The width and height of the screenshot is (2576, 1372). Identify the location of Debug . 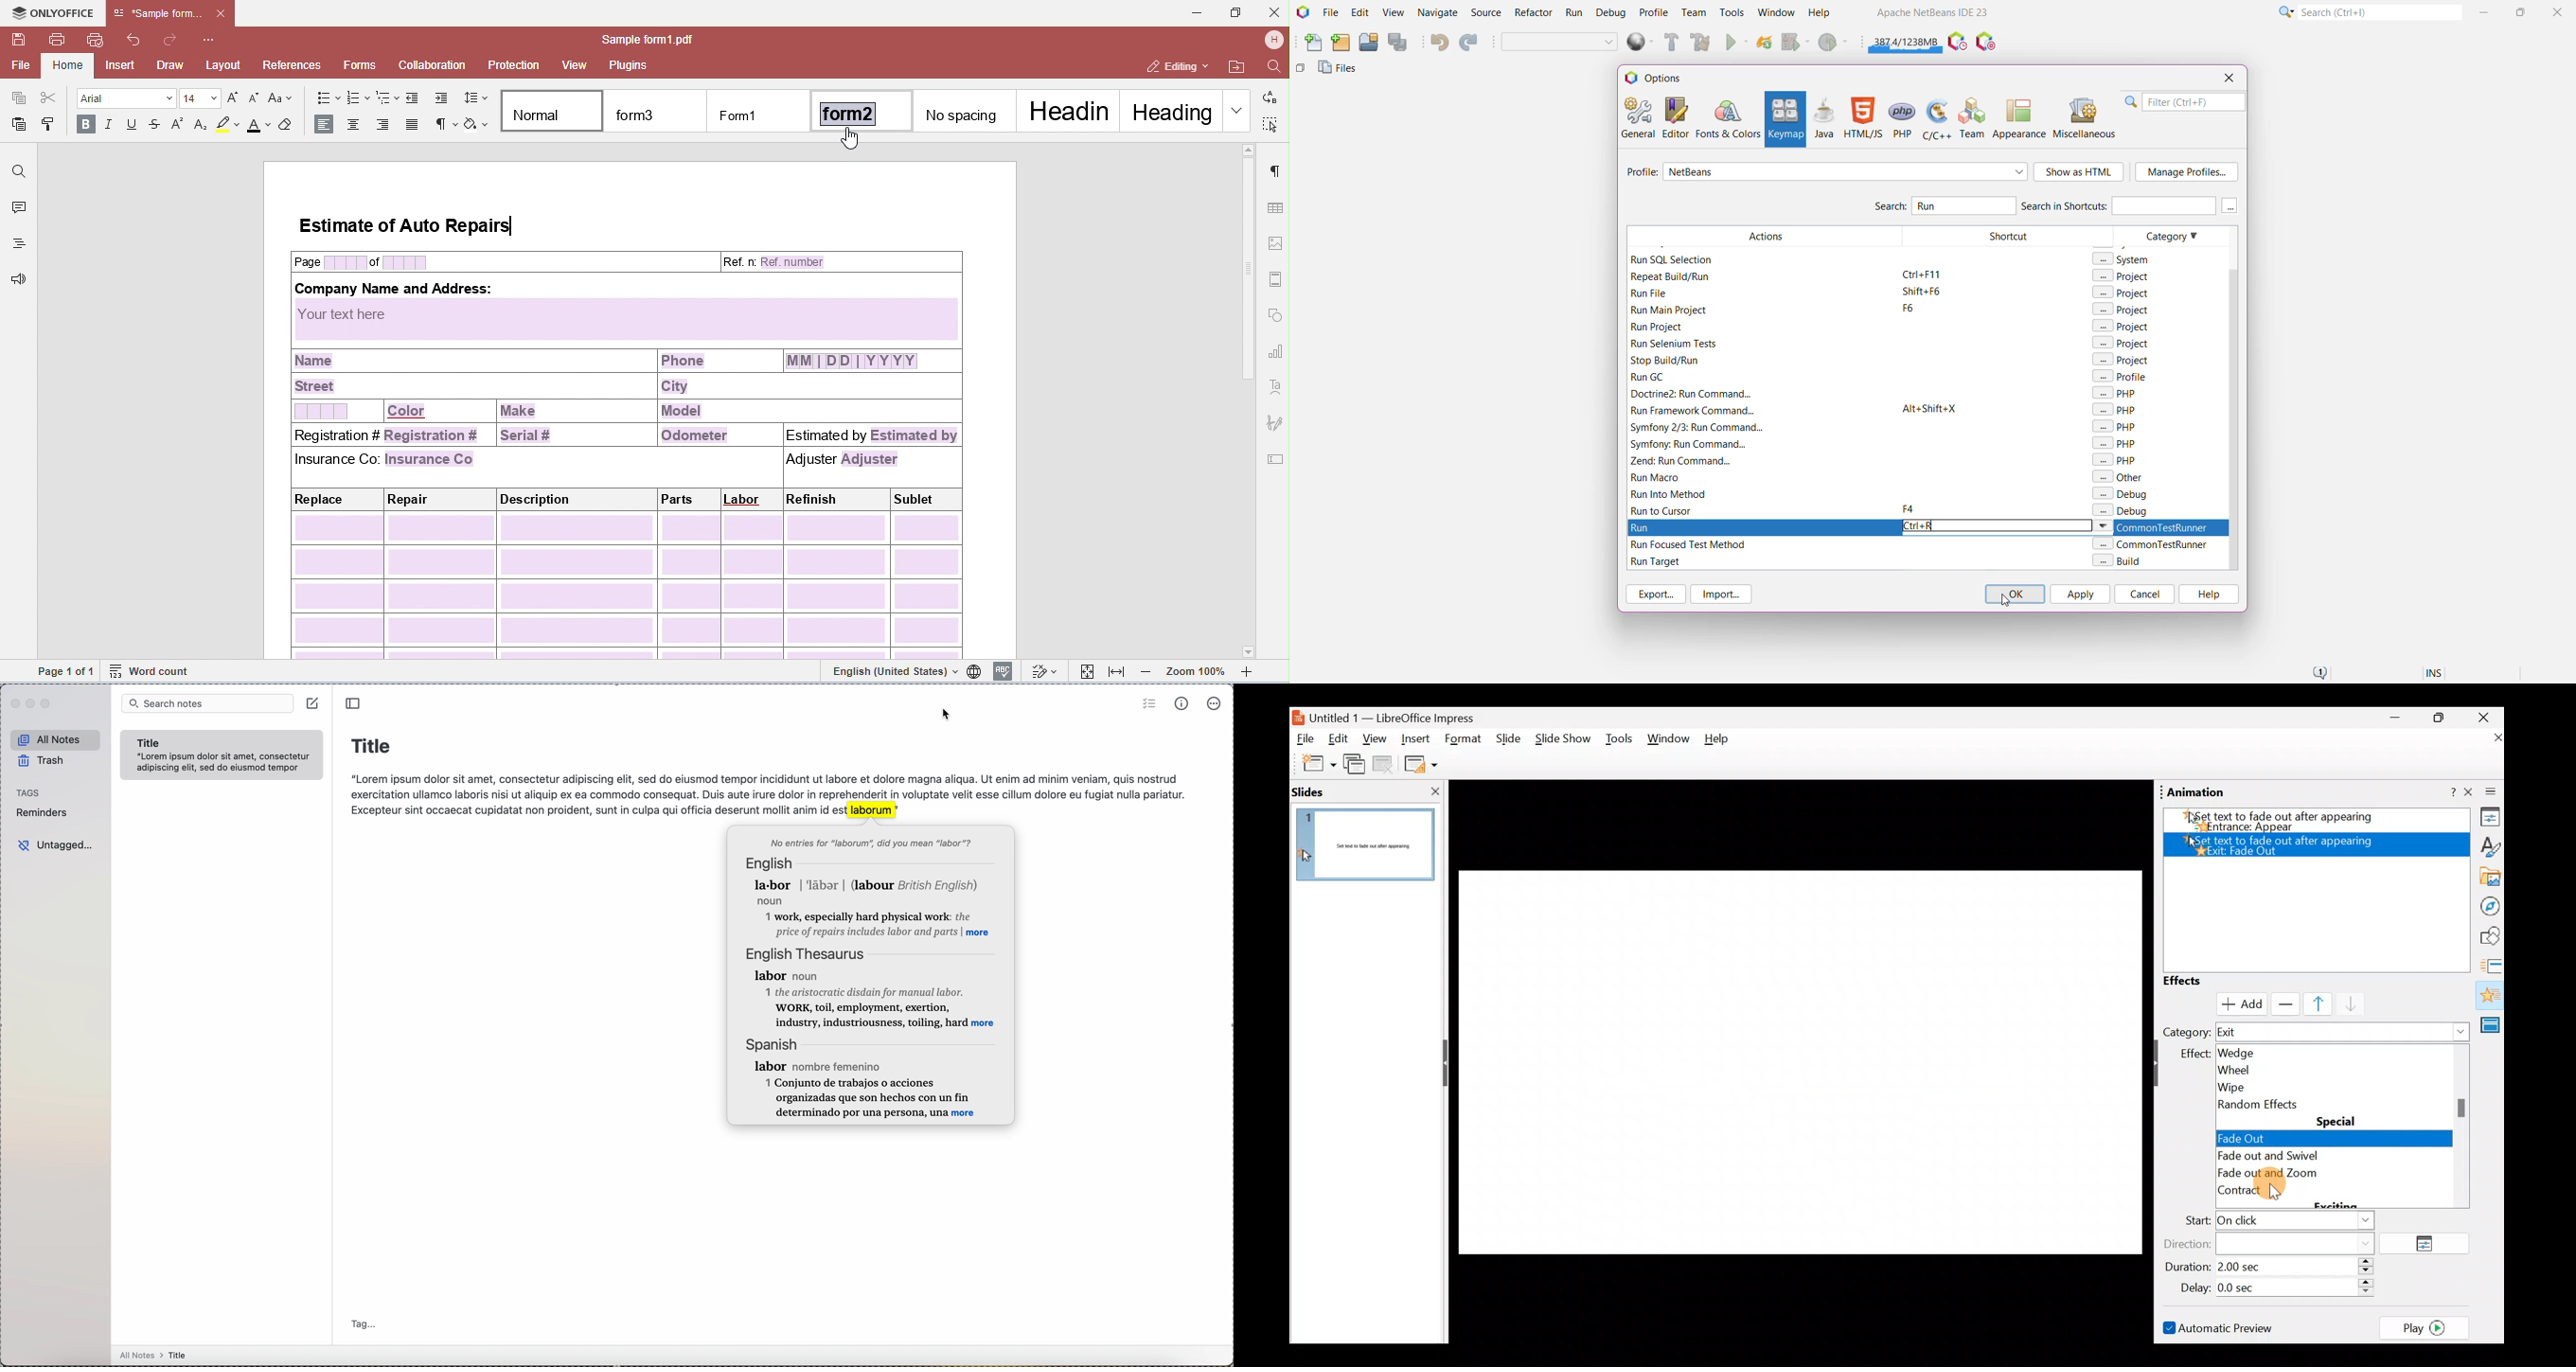
(1609, 13).